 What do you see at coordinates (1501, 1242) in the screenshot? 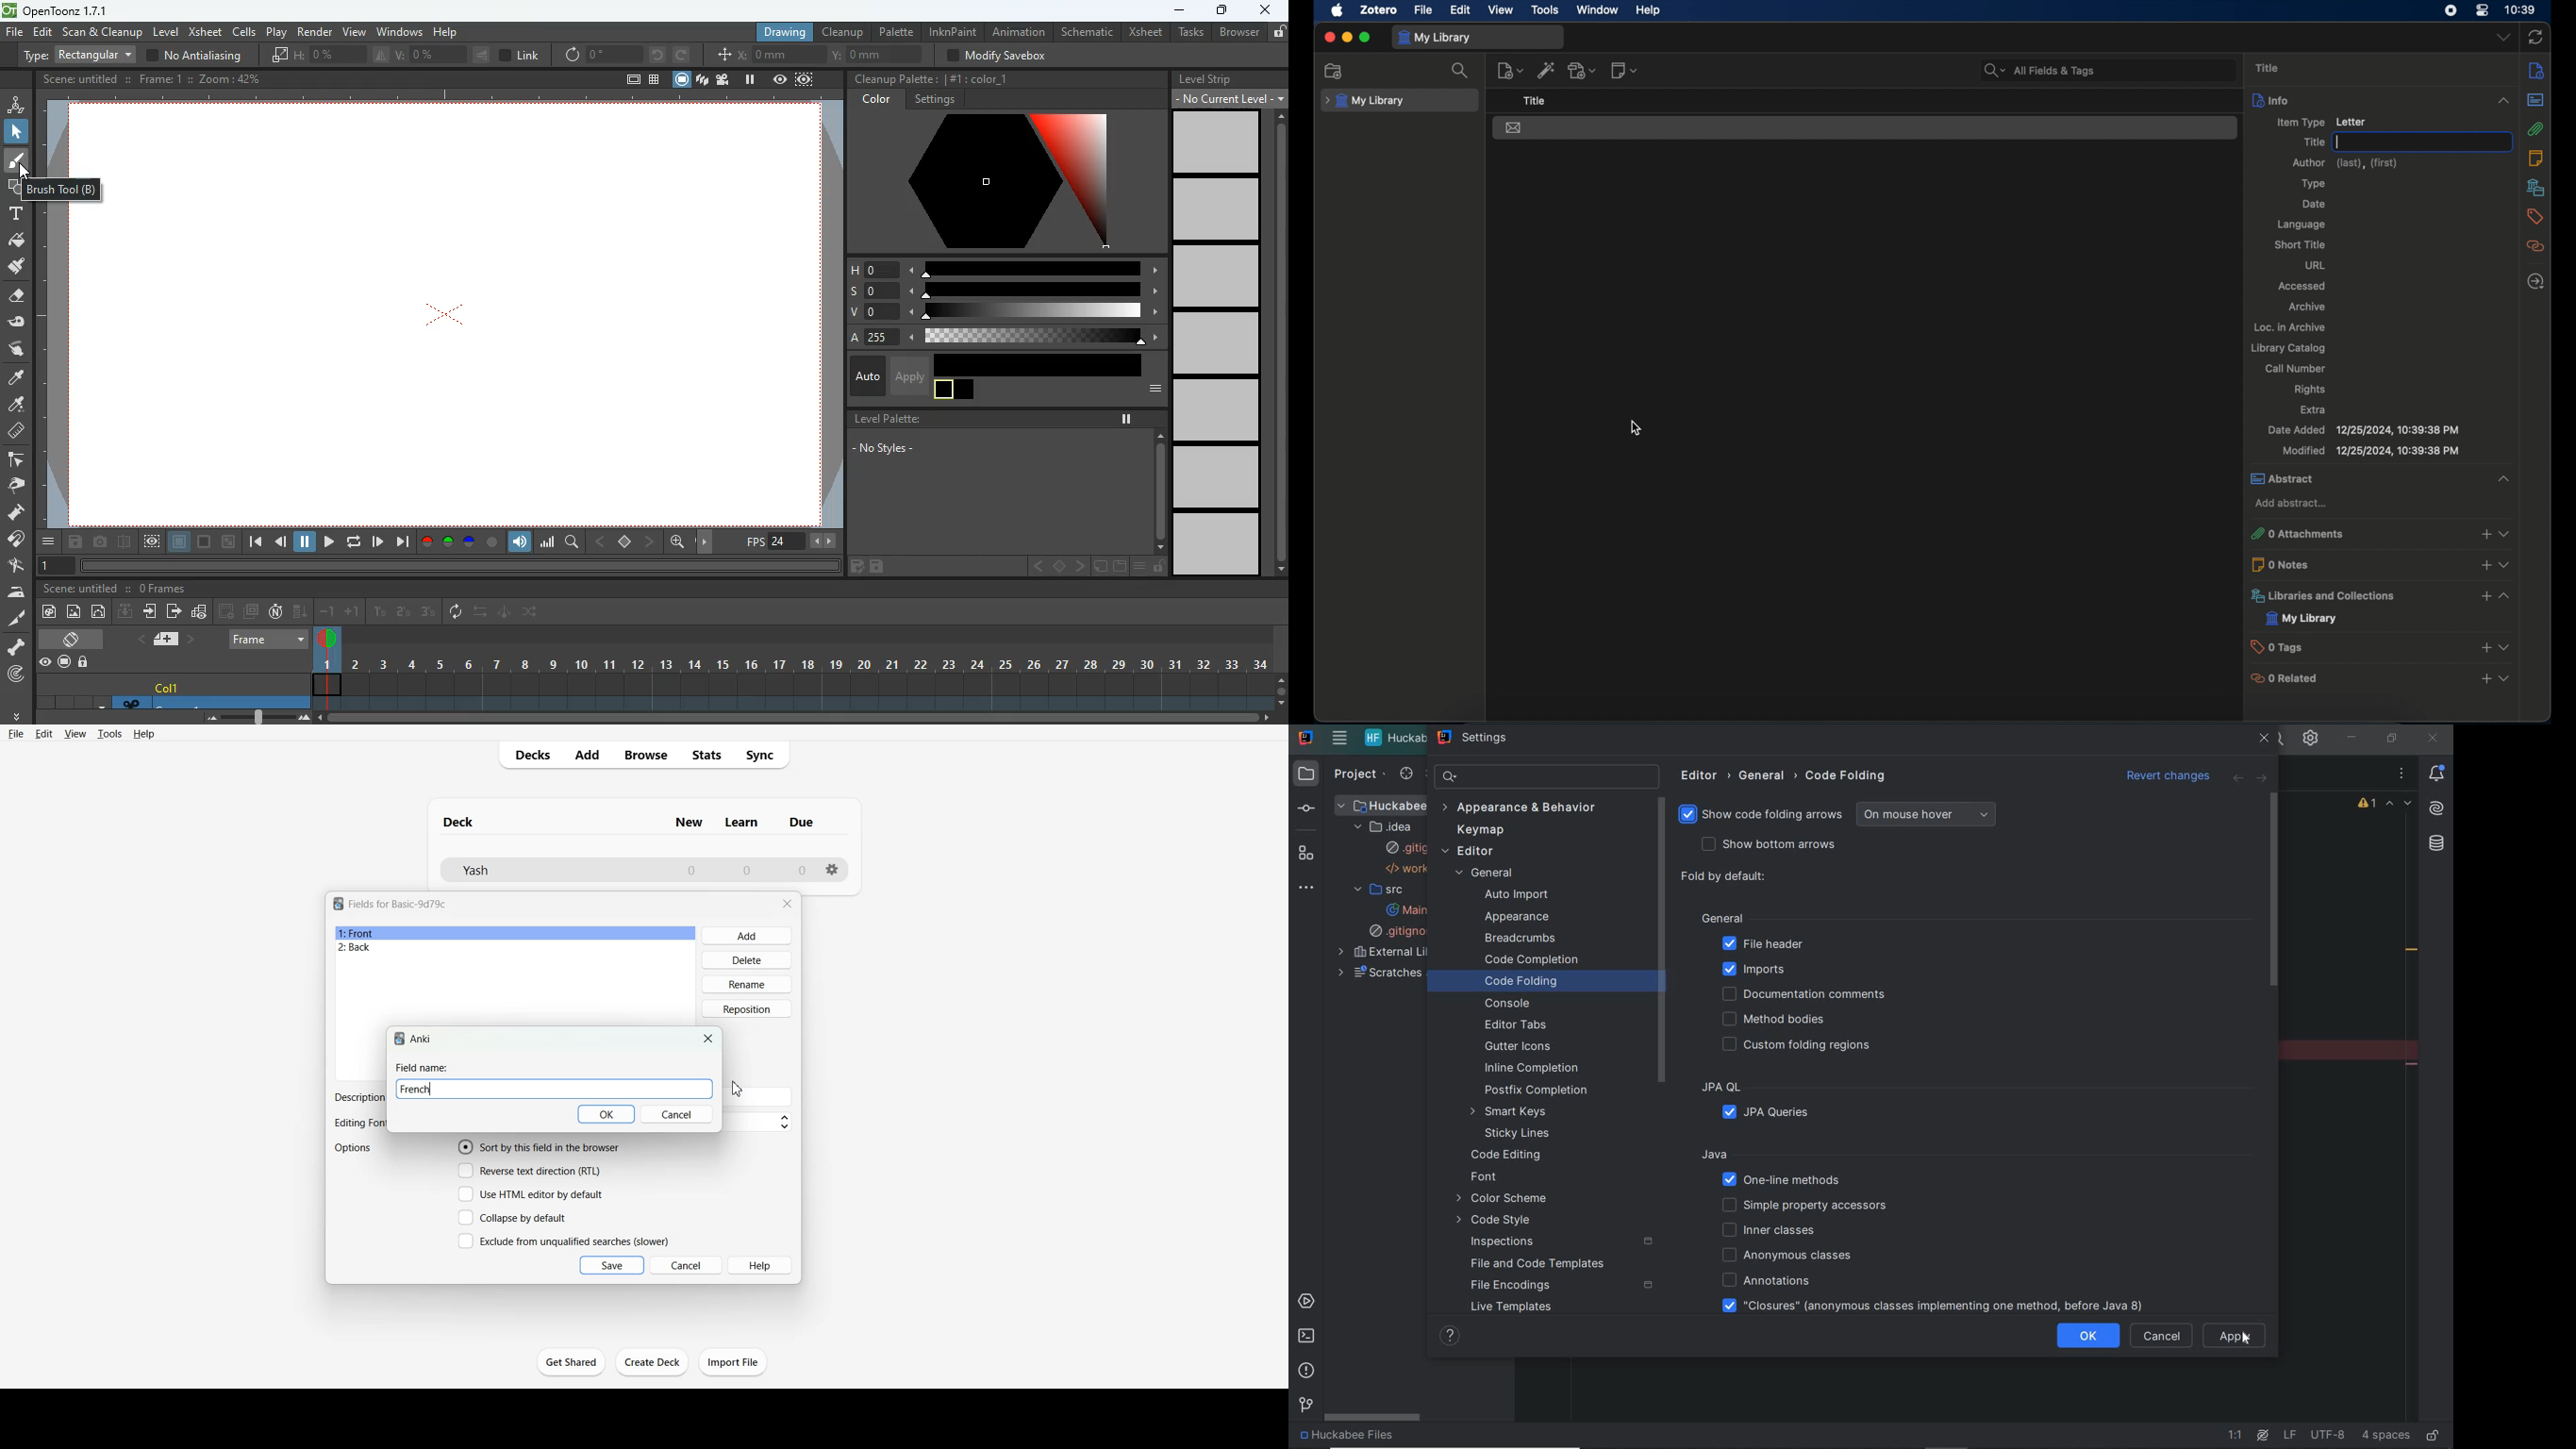
I see `inspections` at bounding box center [1501, 1242].